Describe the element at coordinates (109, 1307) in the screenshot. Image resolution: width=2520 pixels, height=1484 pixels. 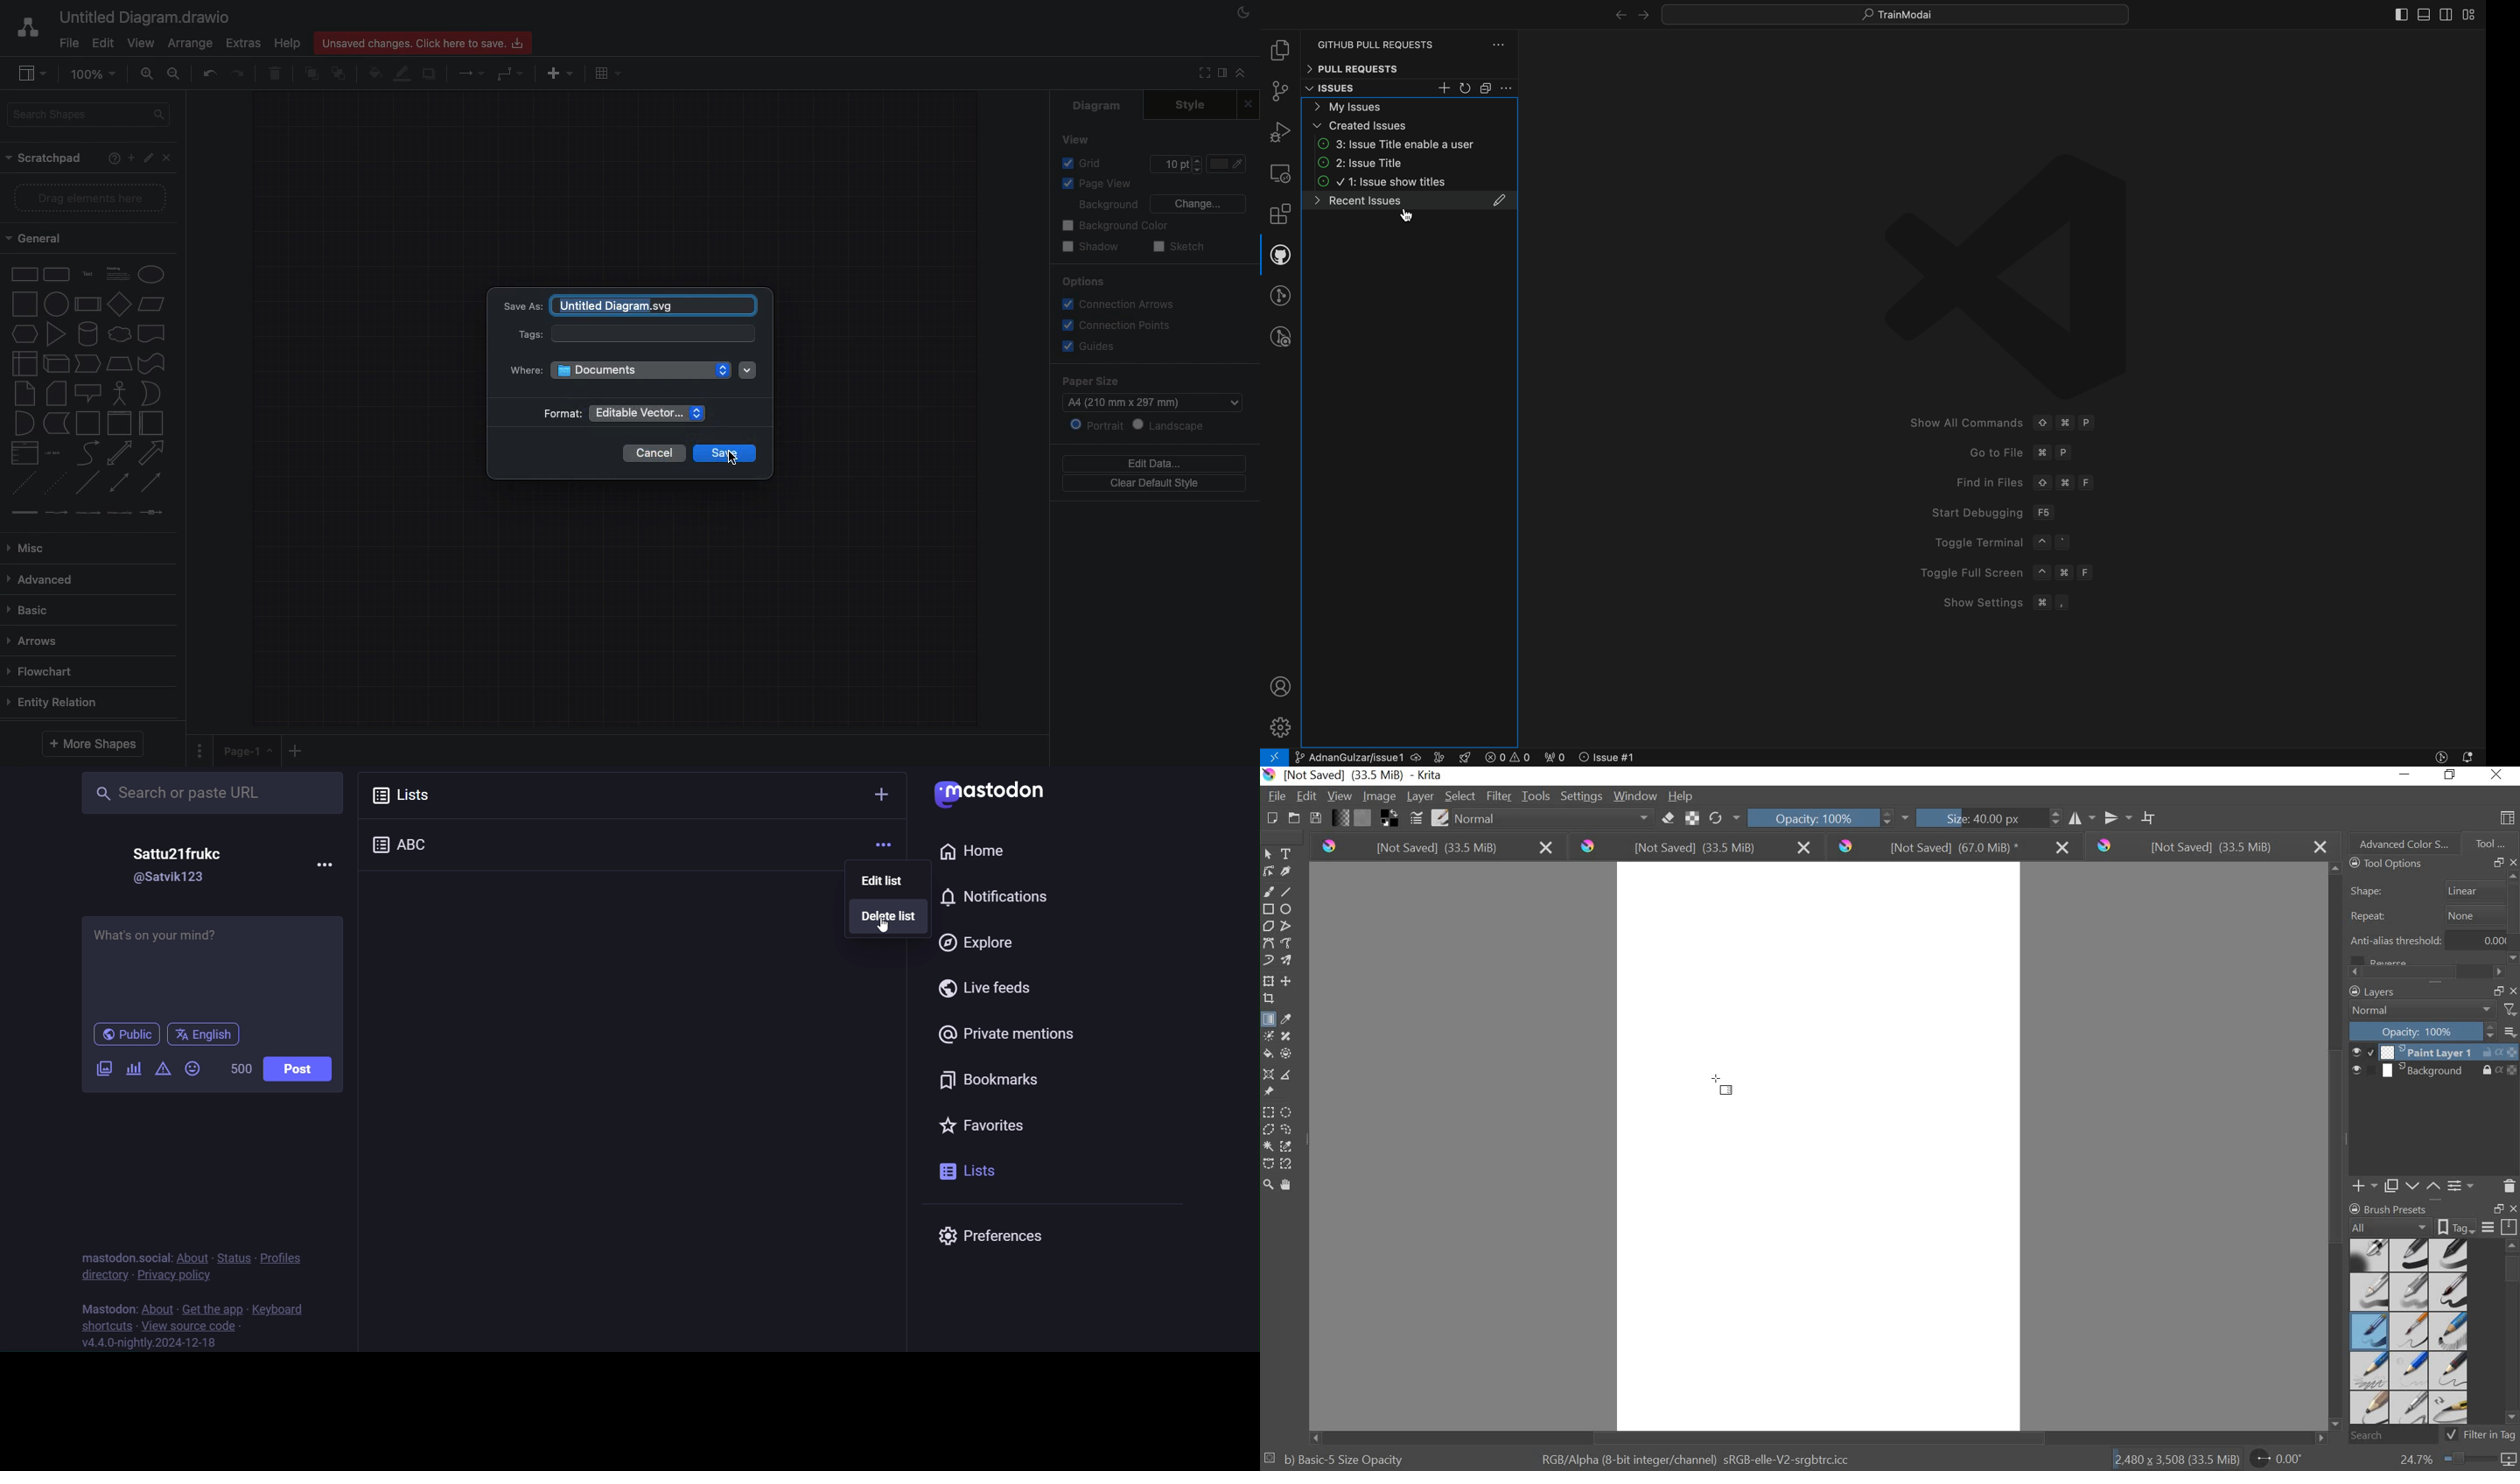
I see `mastodon` at that location.